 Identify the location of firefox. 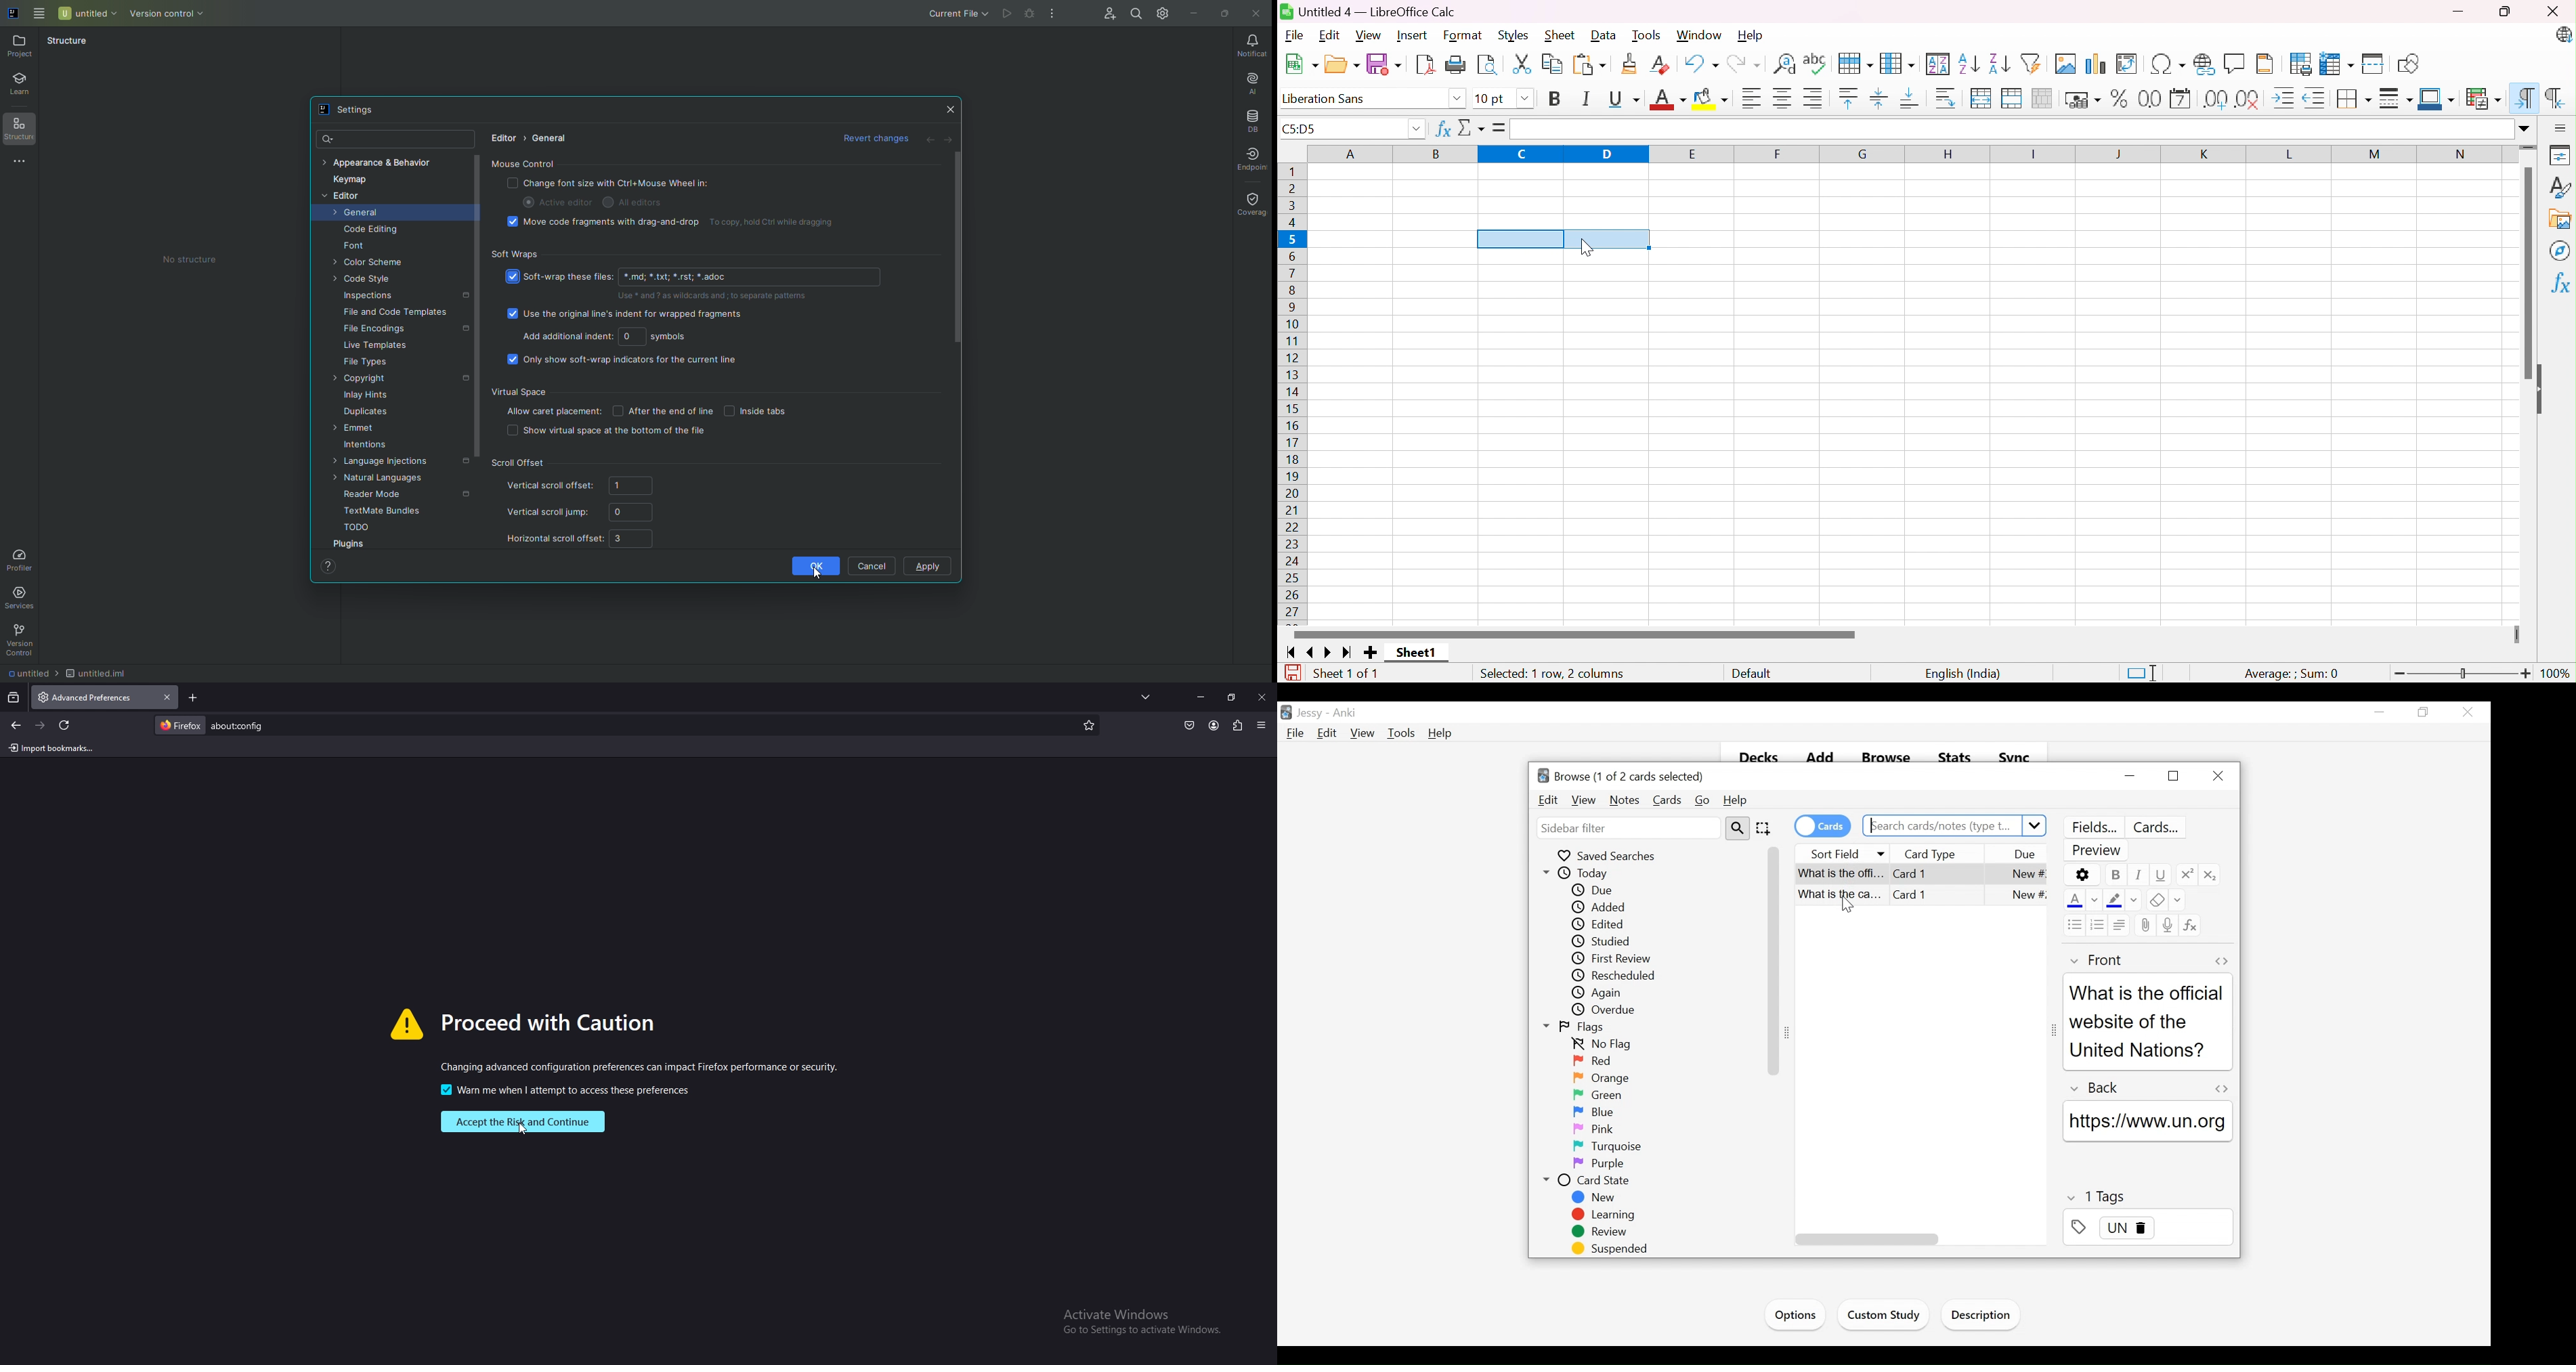
(180, 724).